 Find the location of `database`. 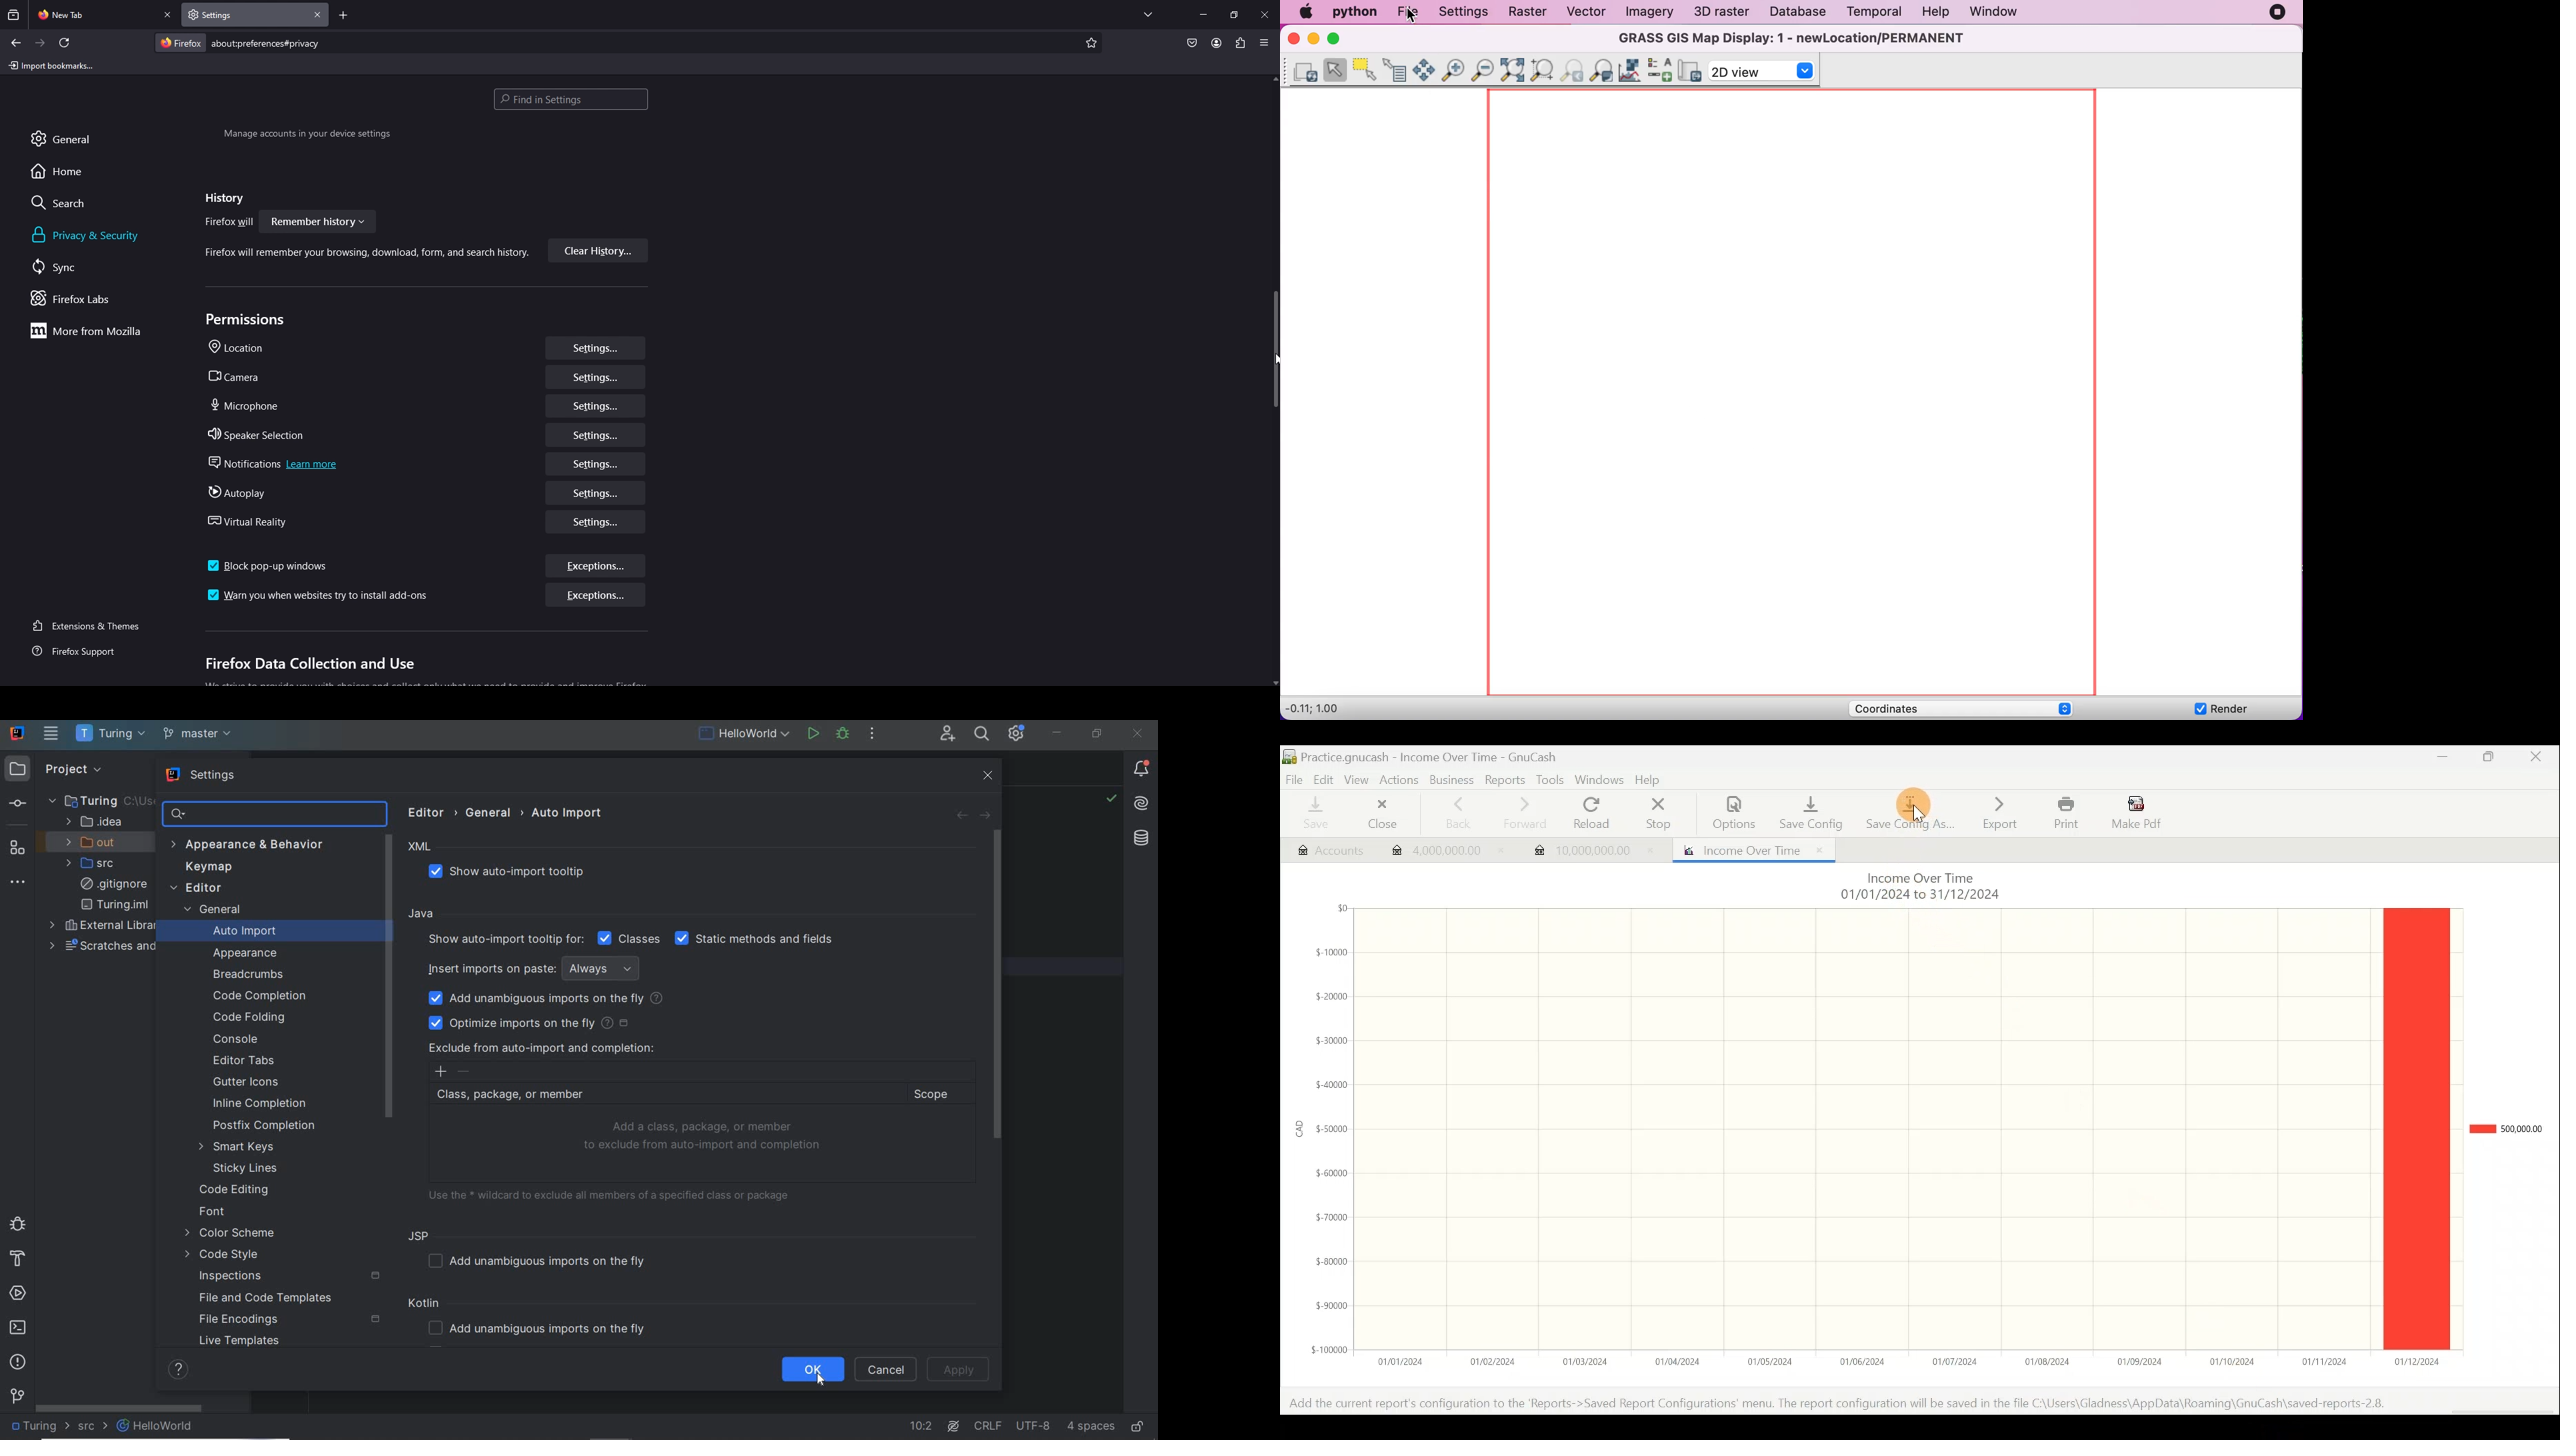

database is located at coordinates (1141, 839).